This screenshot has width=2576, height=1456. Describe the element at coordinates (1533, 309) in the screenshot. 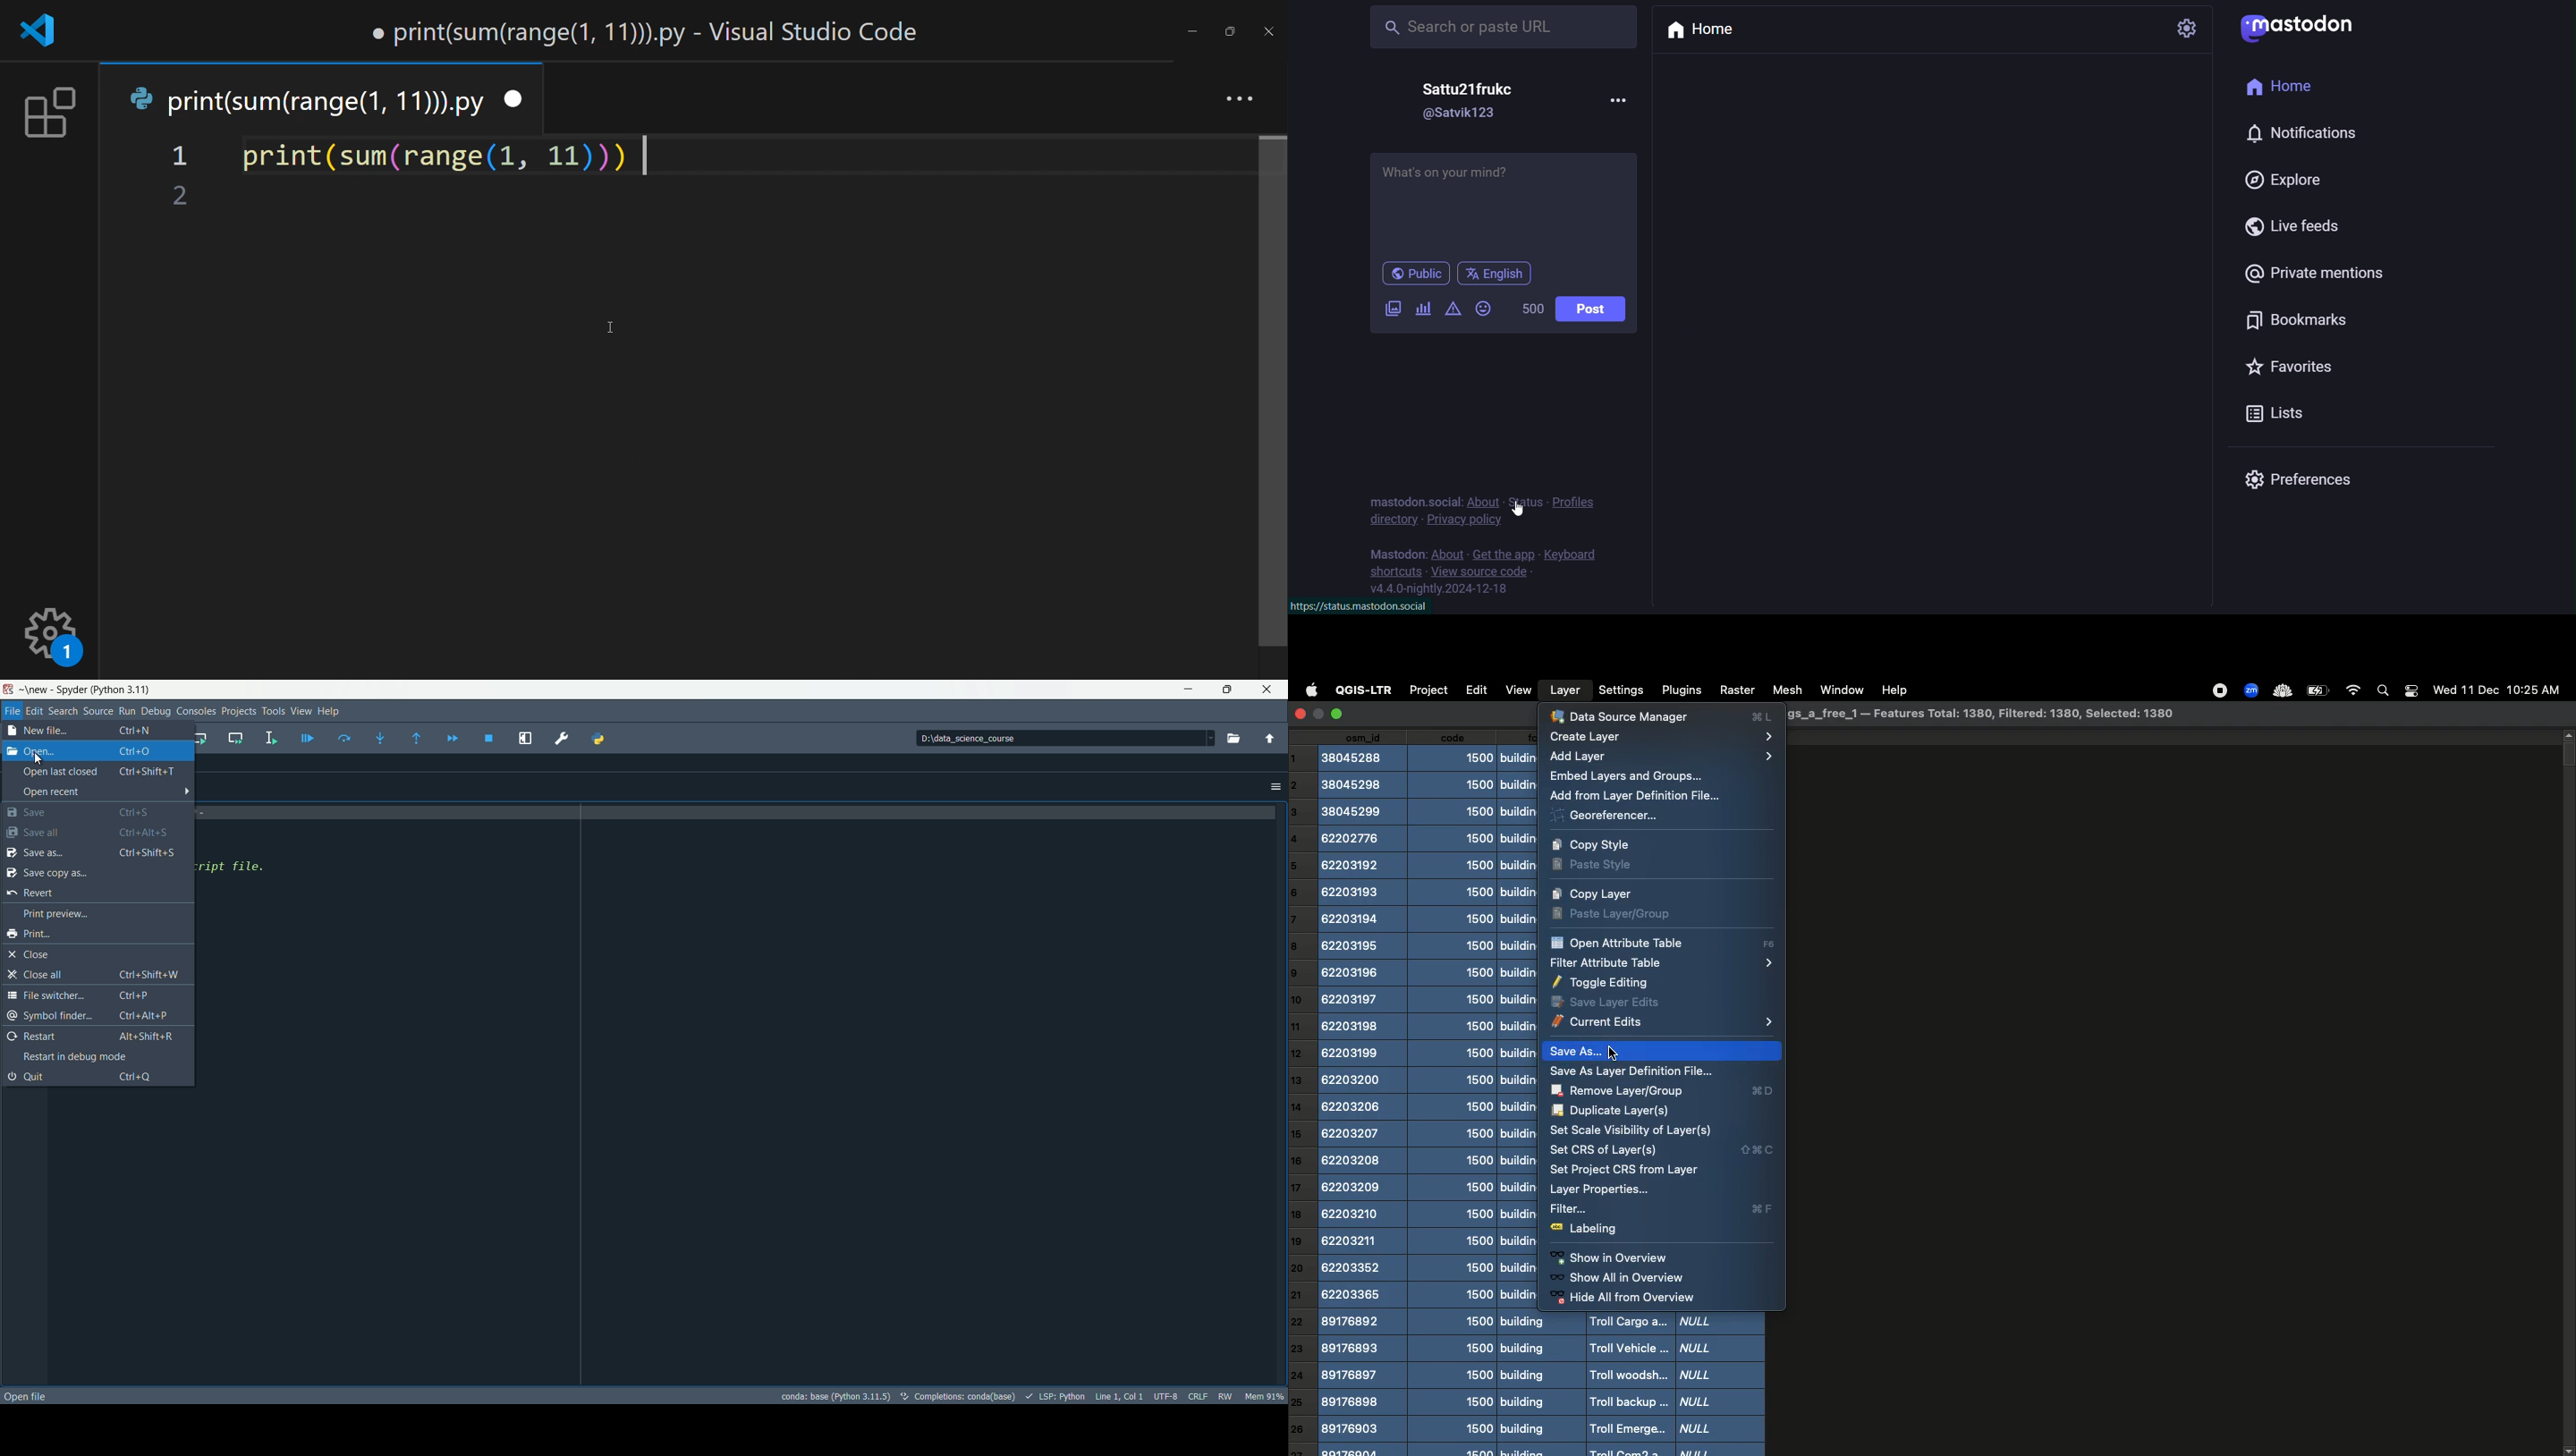

I see `word limit` at that location.